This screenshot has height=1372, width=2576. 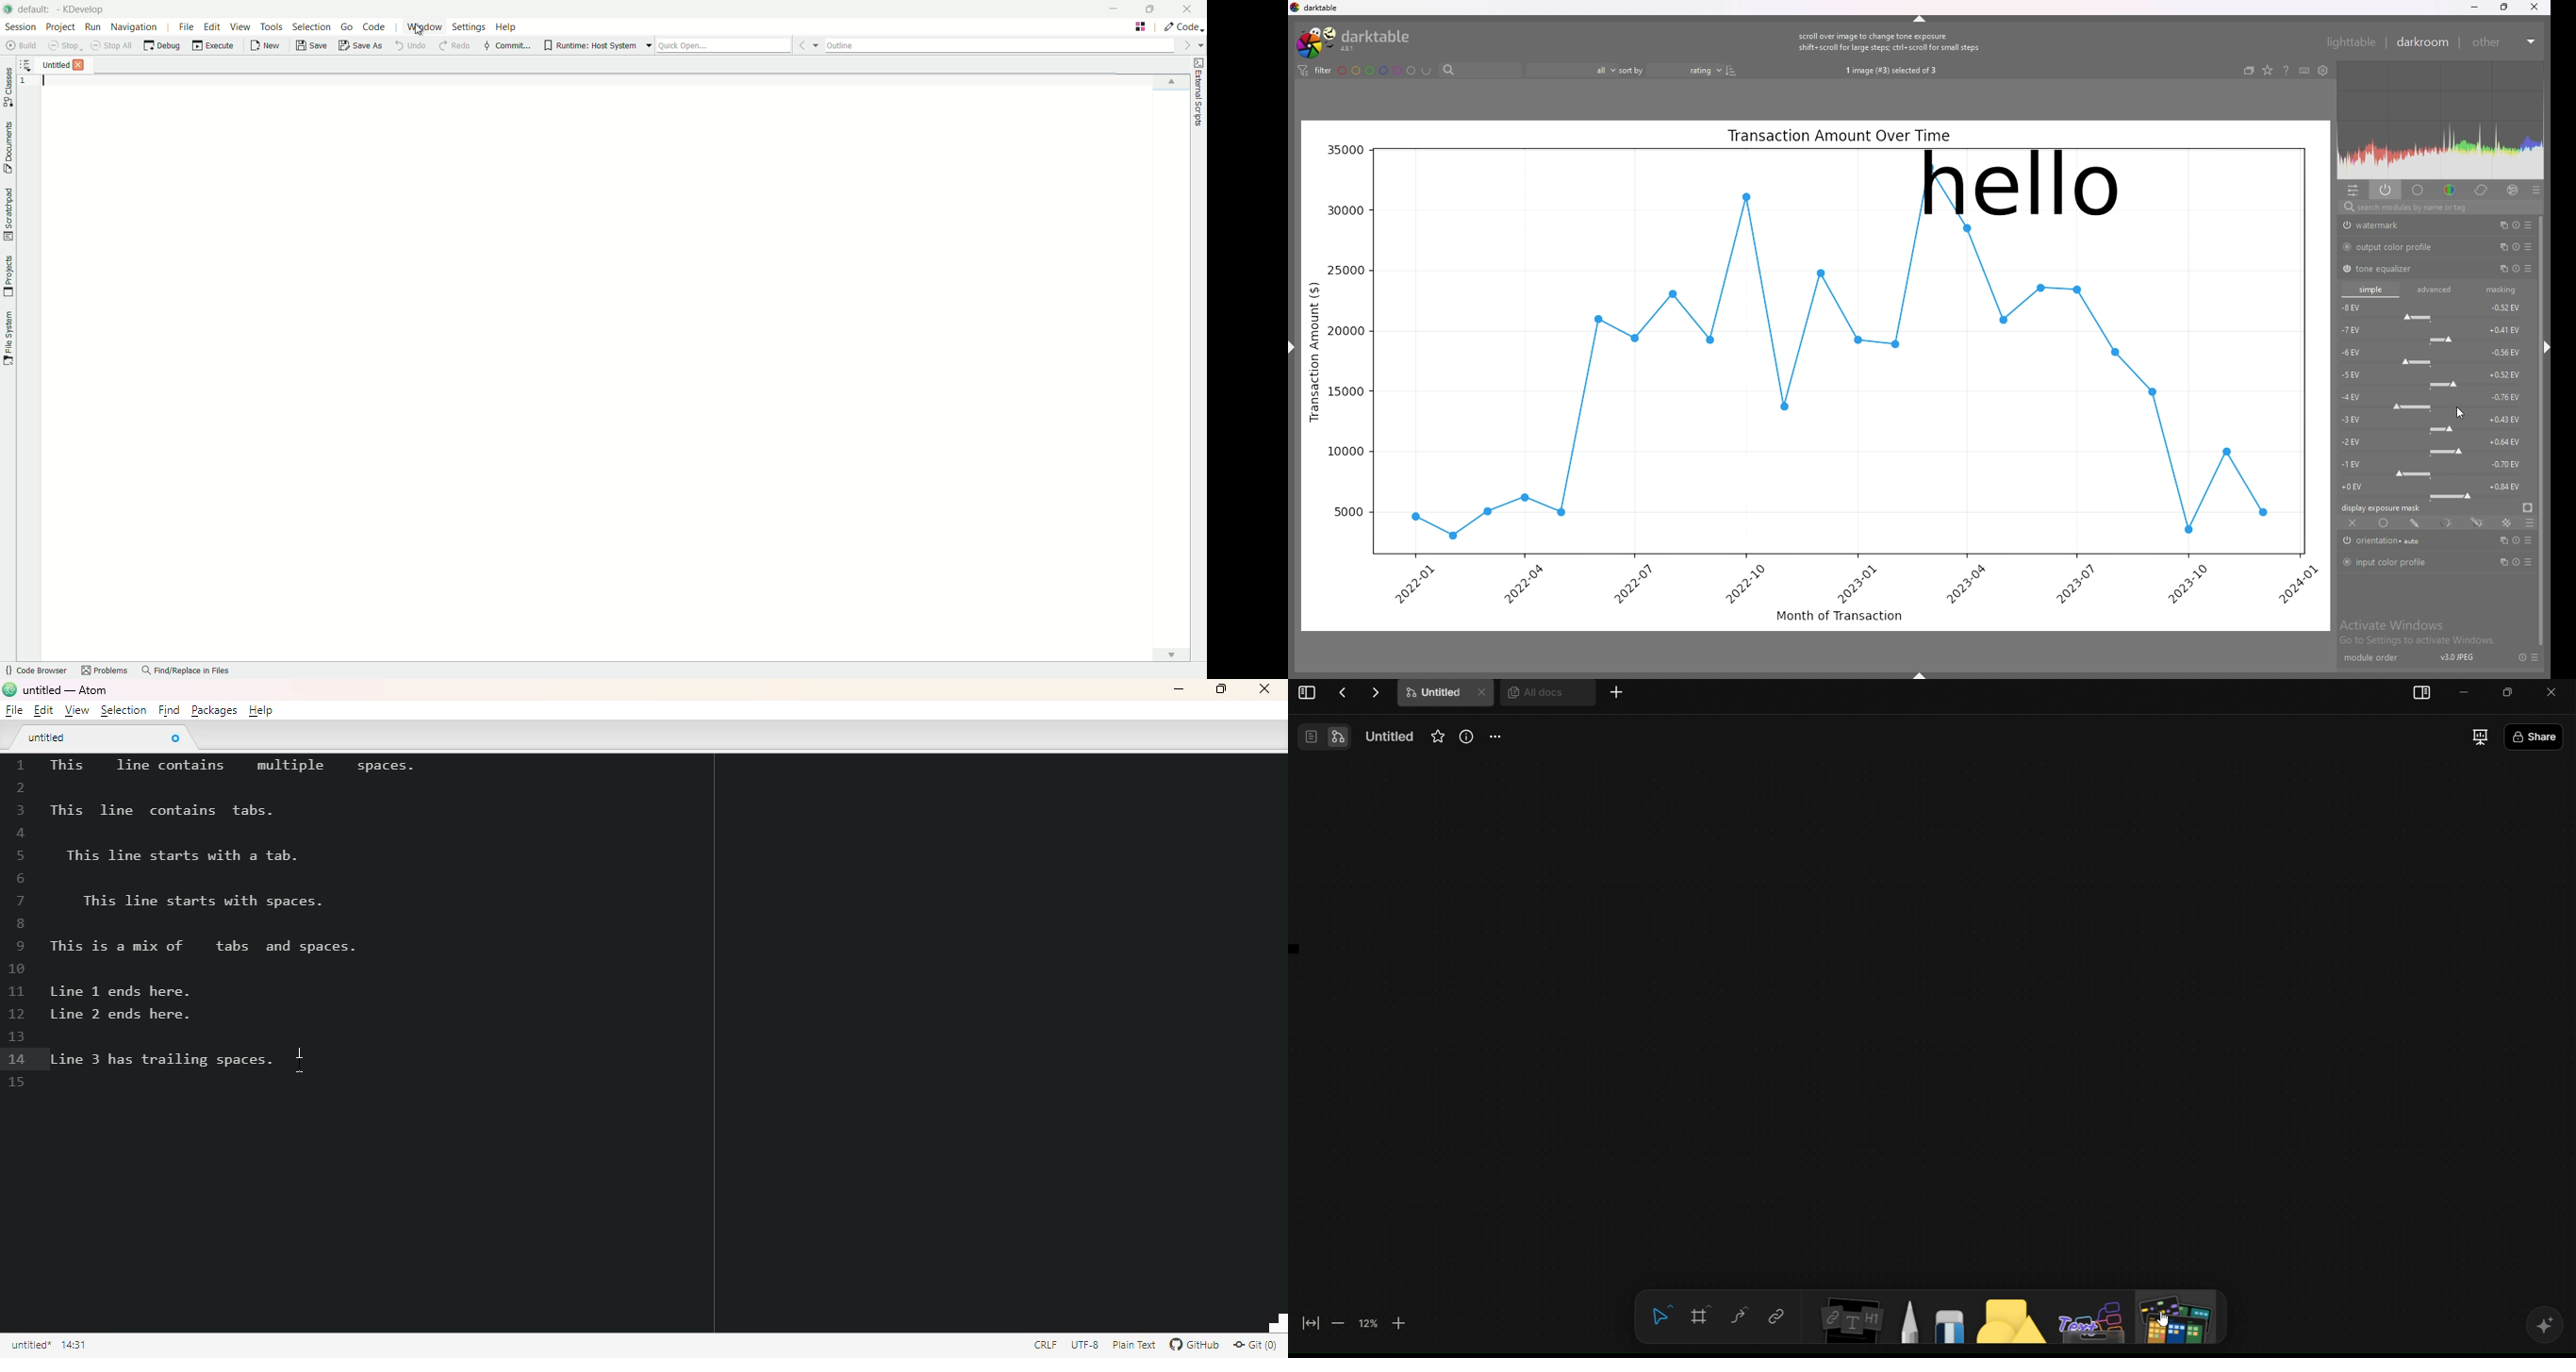 I want to click on down, so click(x=1168, y=654).